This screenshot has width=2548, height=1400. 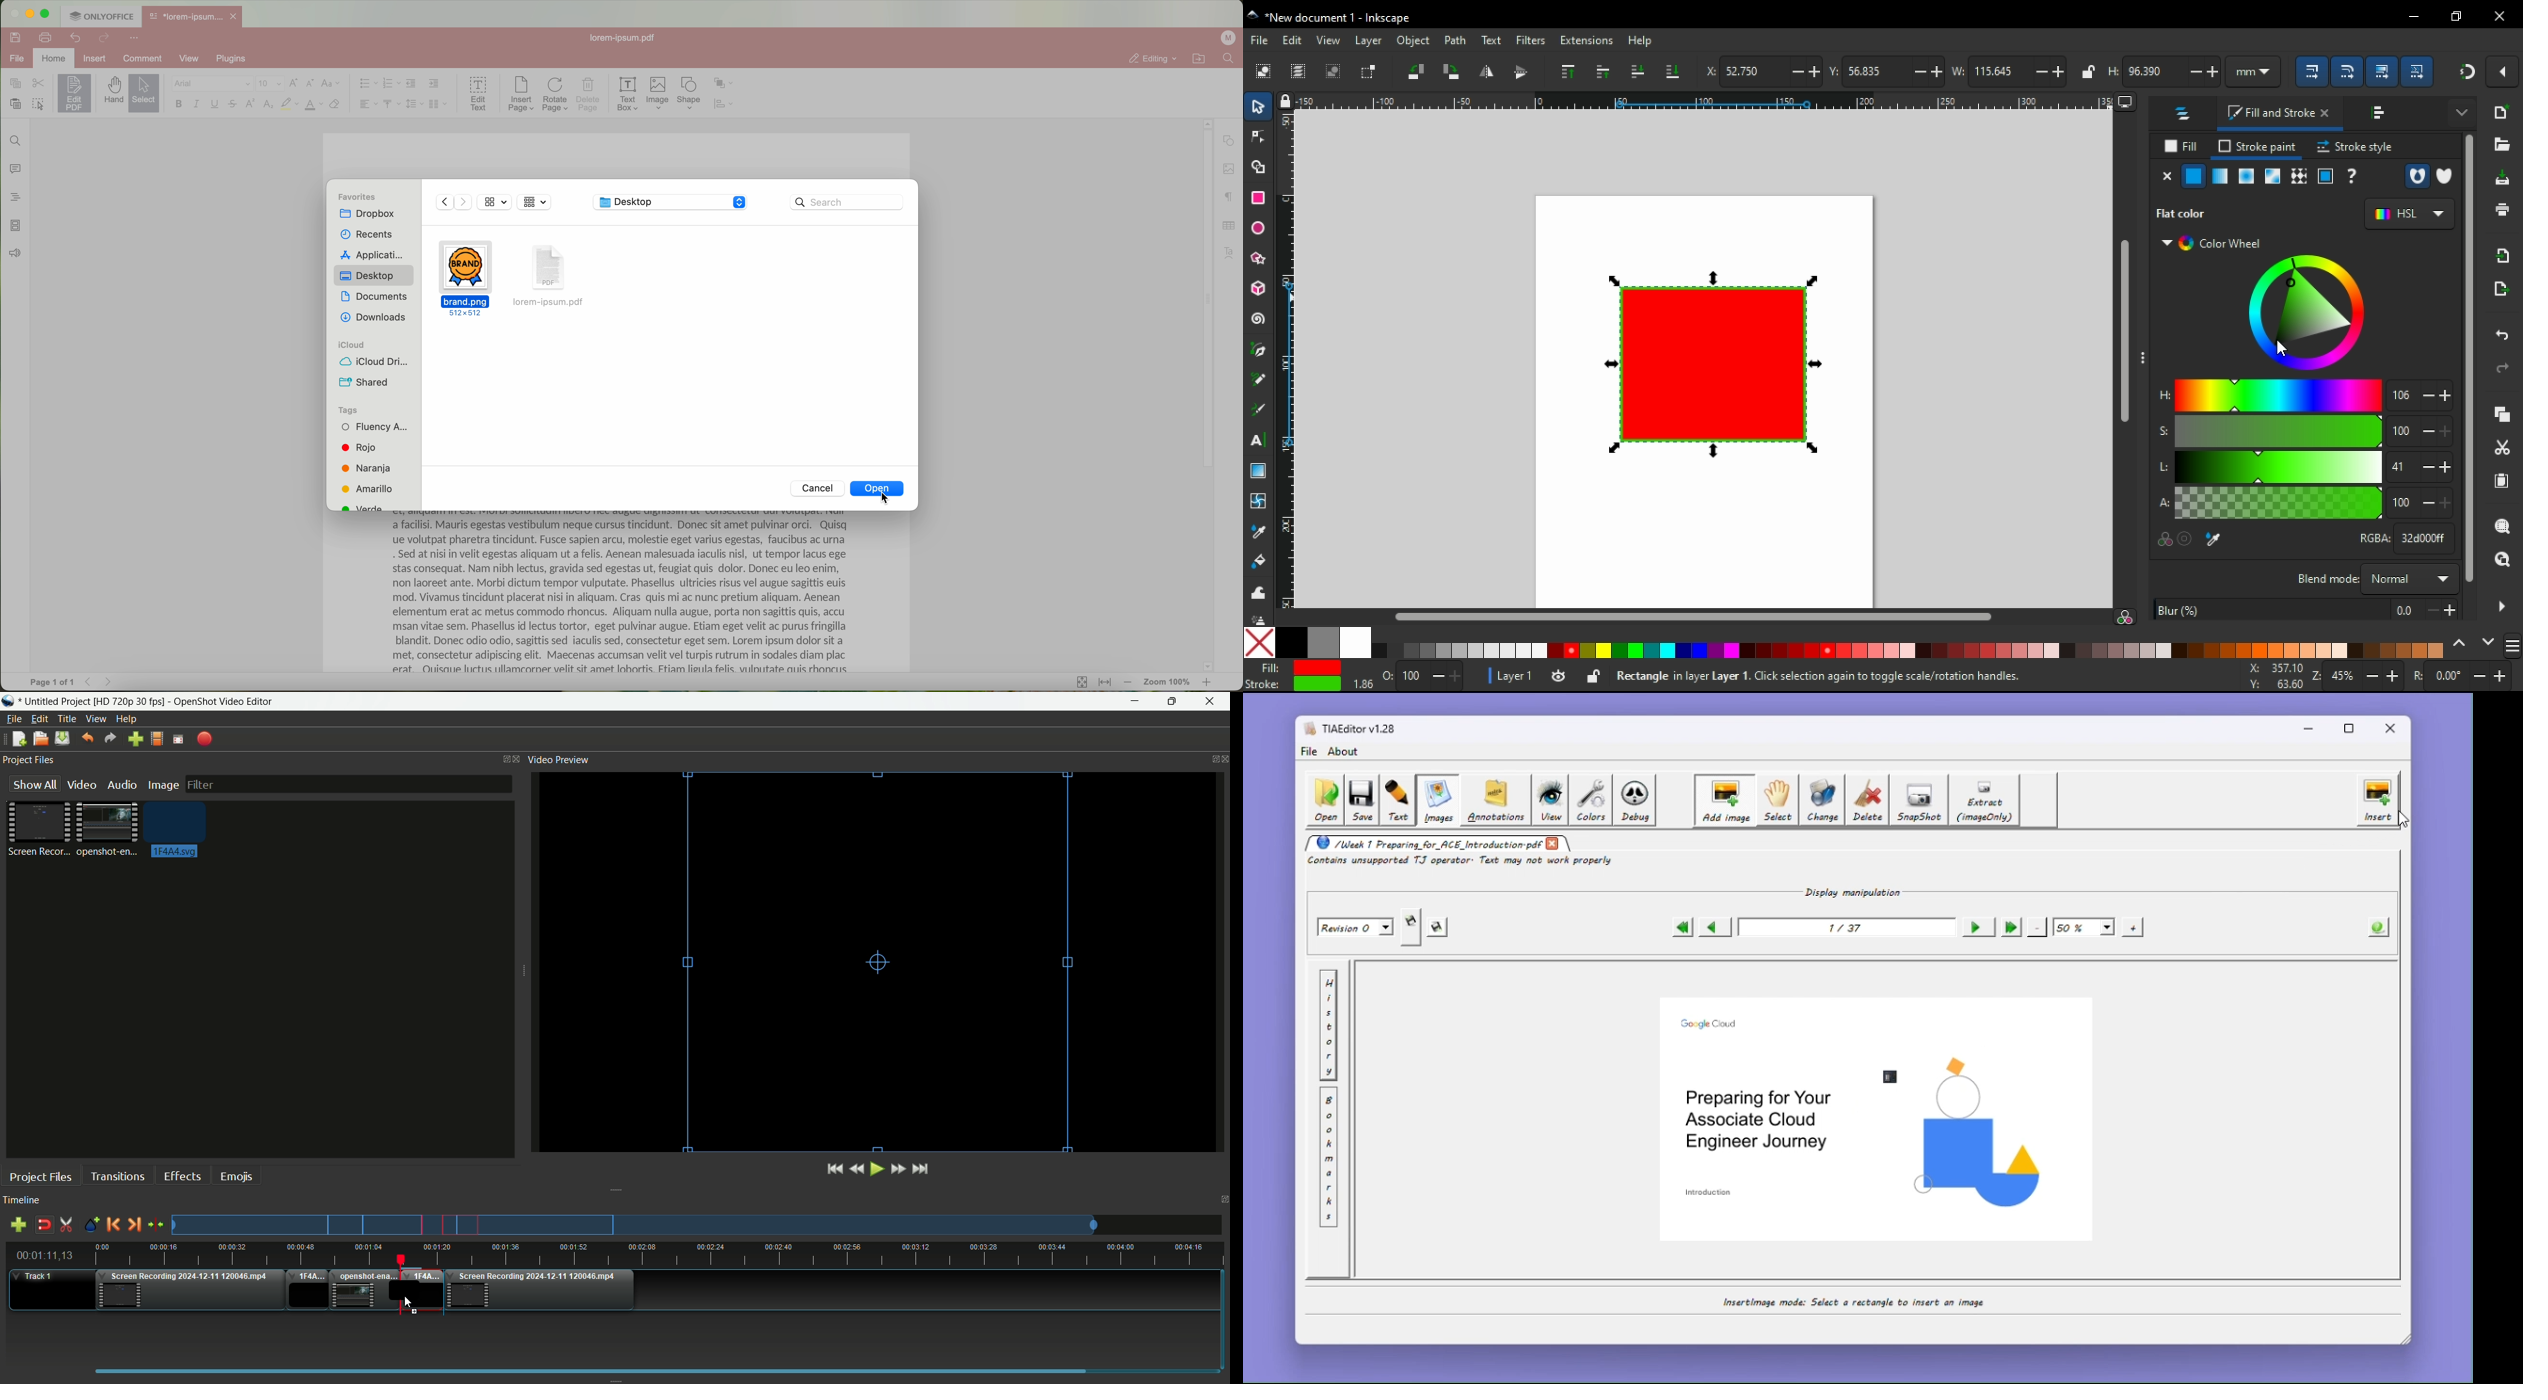 I want to click on filter bar, so click(x=347, y=782).